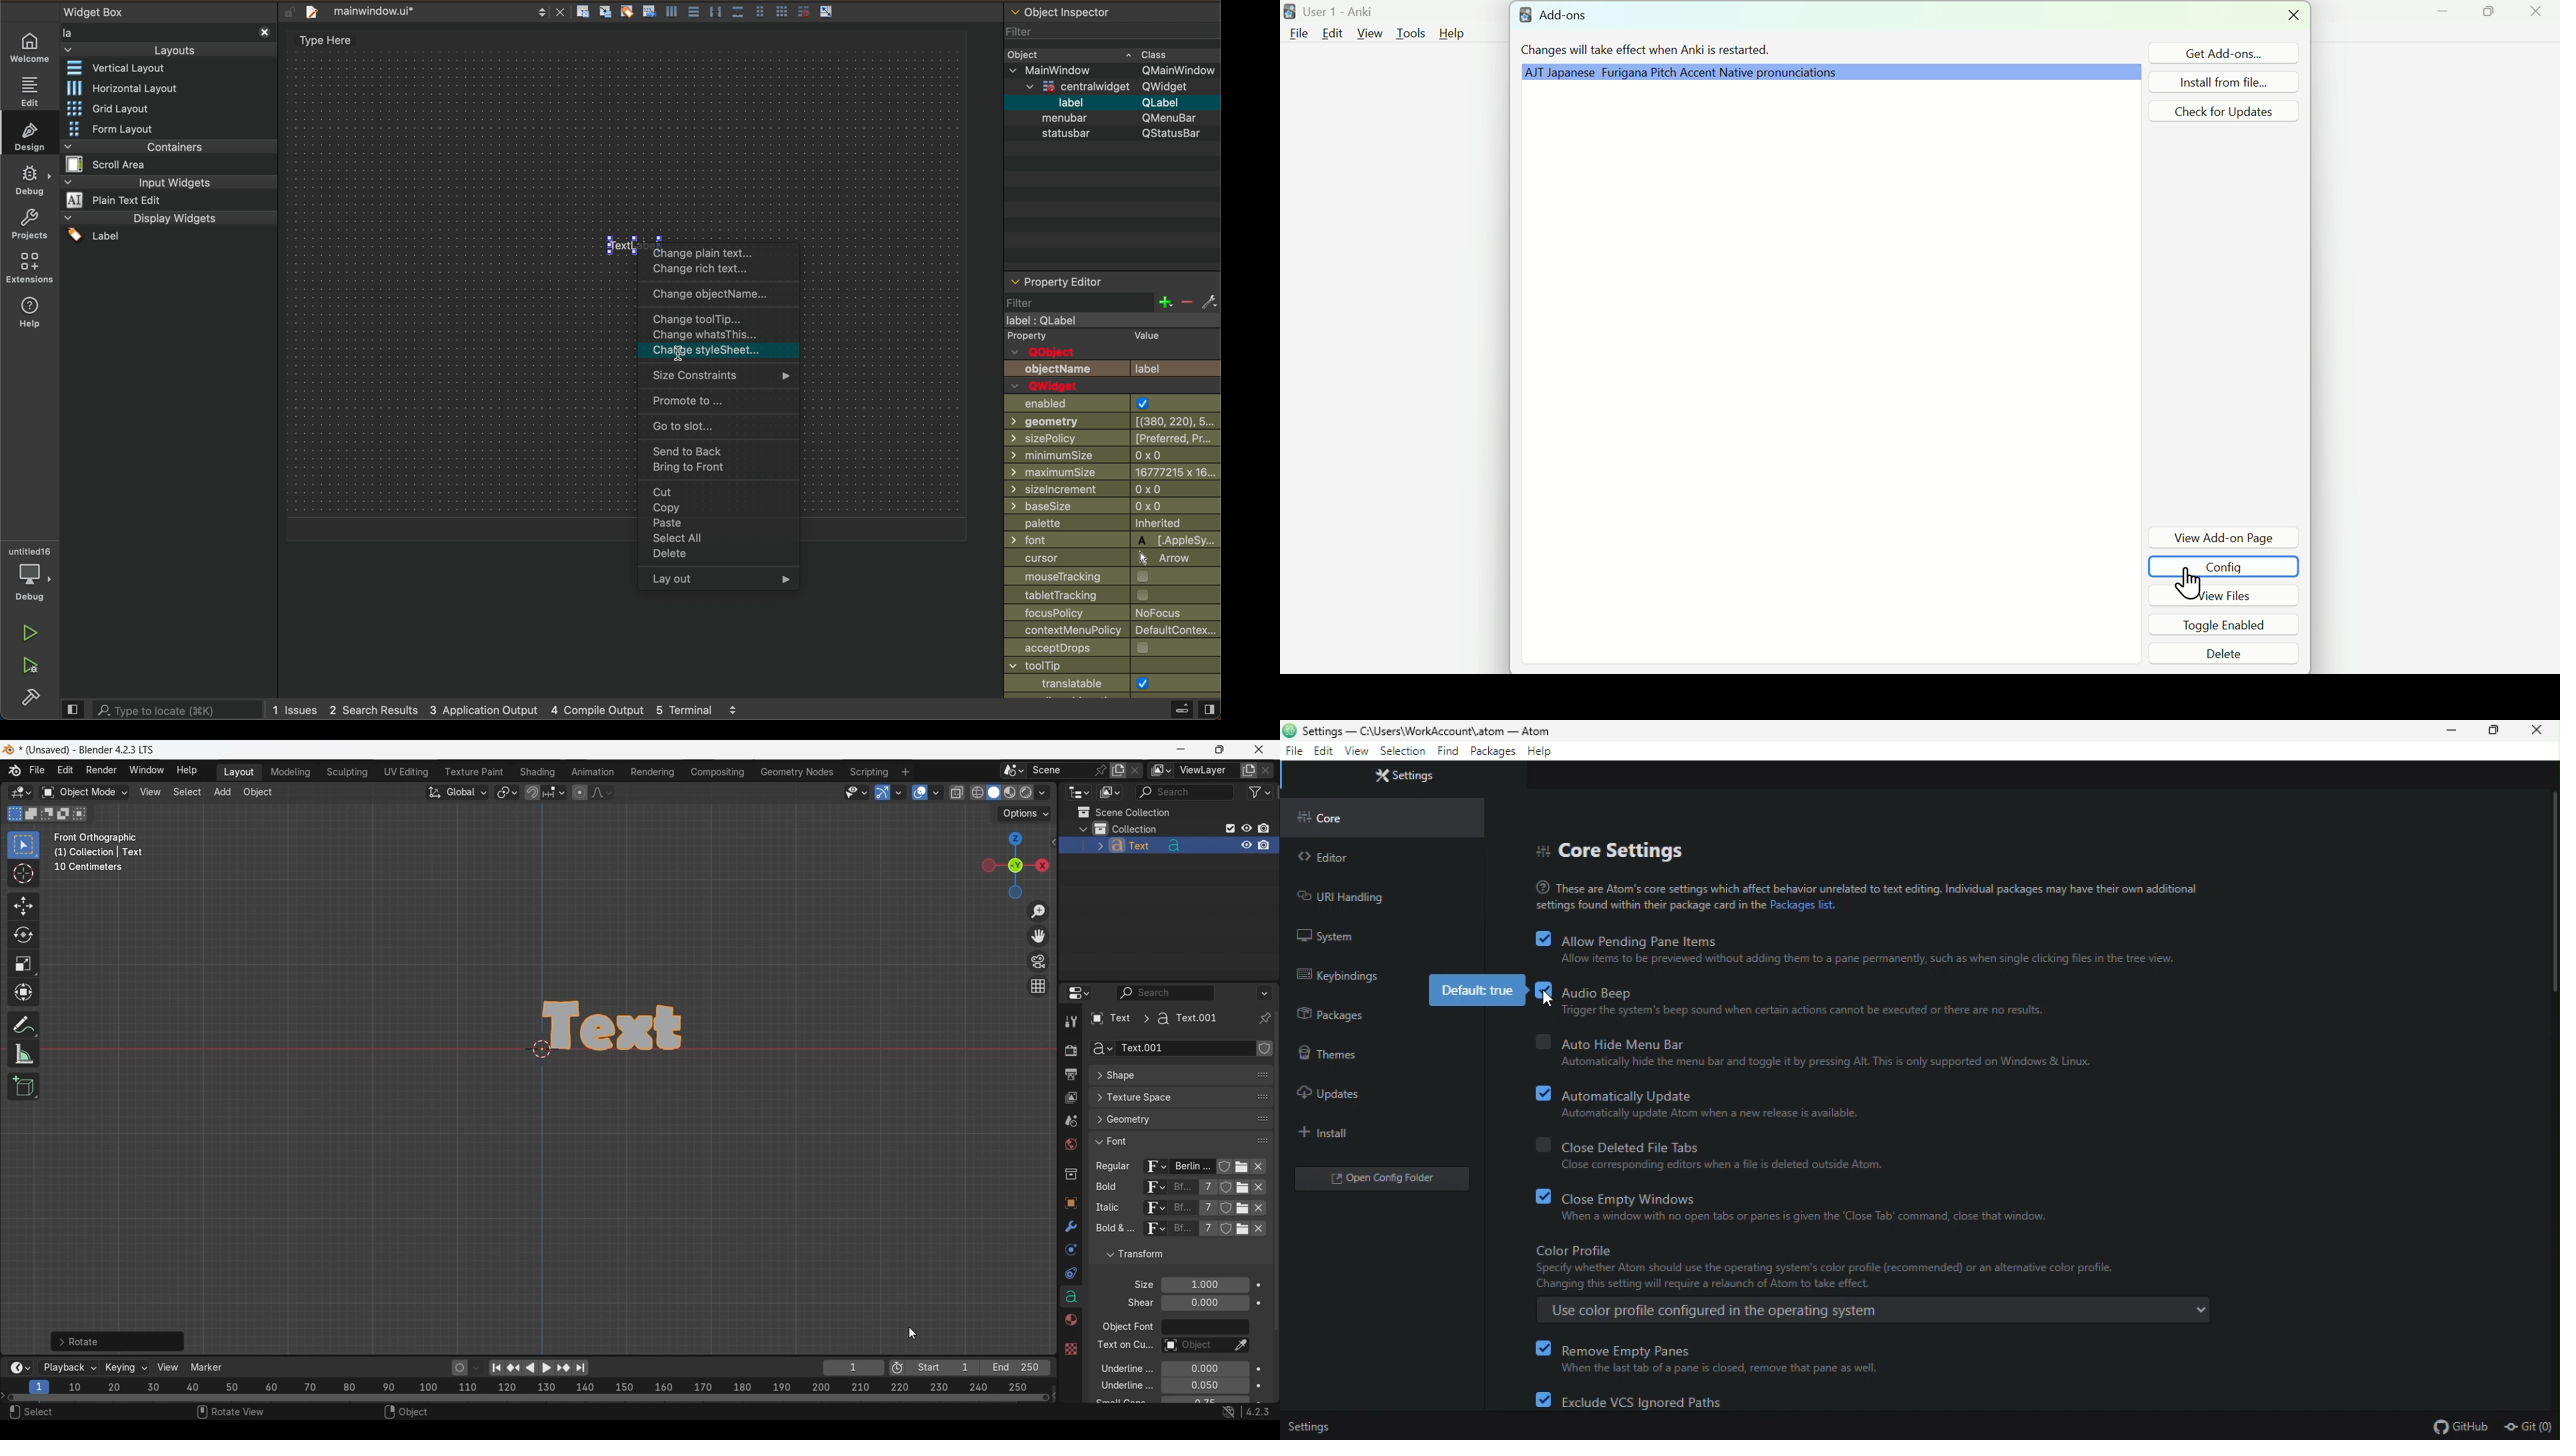 The height and width of the screenshot is (1456, 2576). Describe the element at coordinates (2220, 626) in the screenshot. I see `Toggle Enabled` at that location.